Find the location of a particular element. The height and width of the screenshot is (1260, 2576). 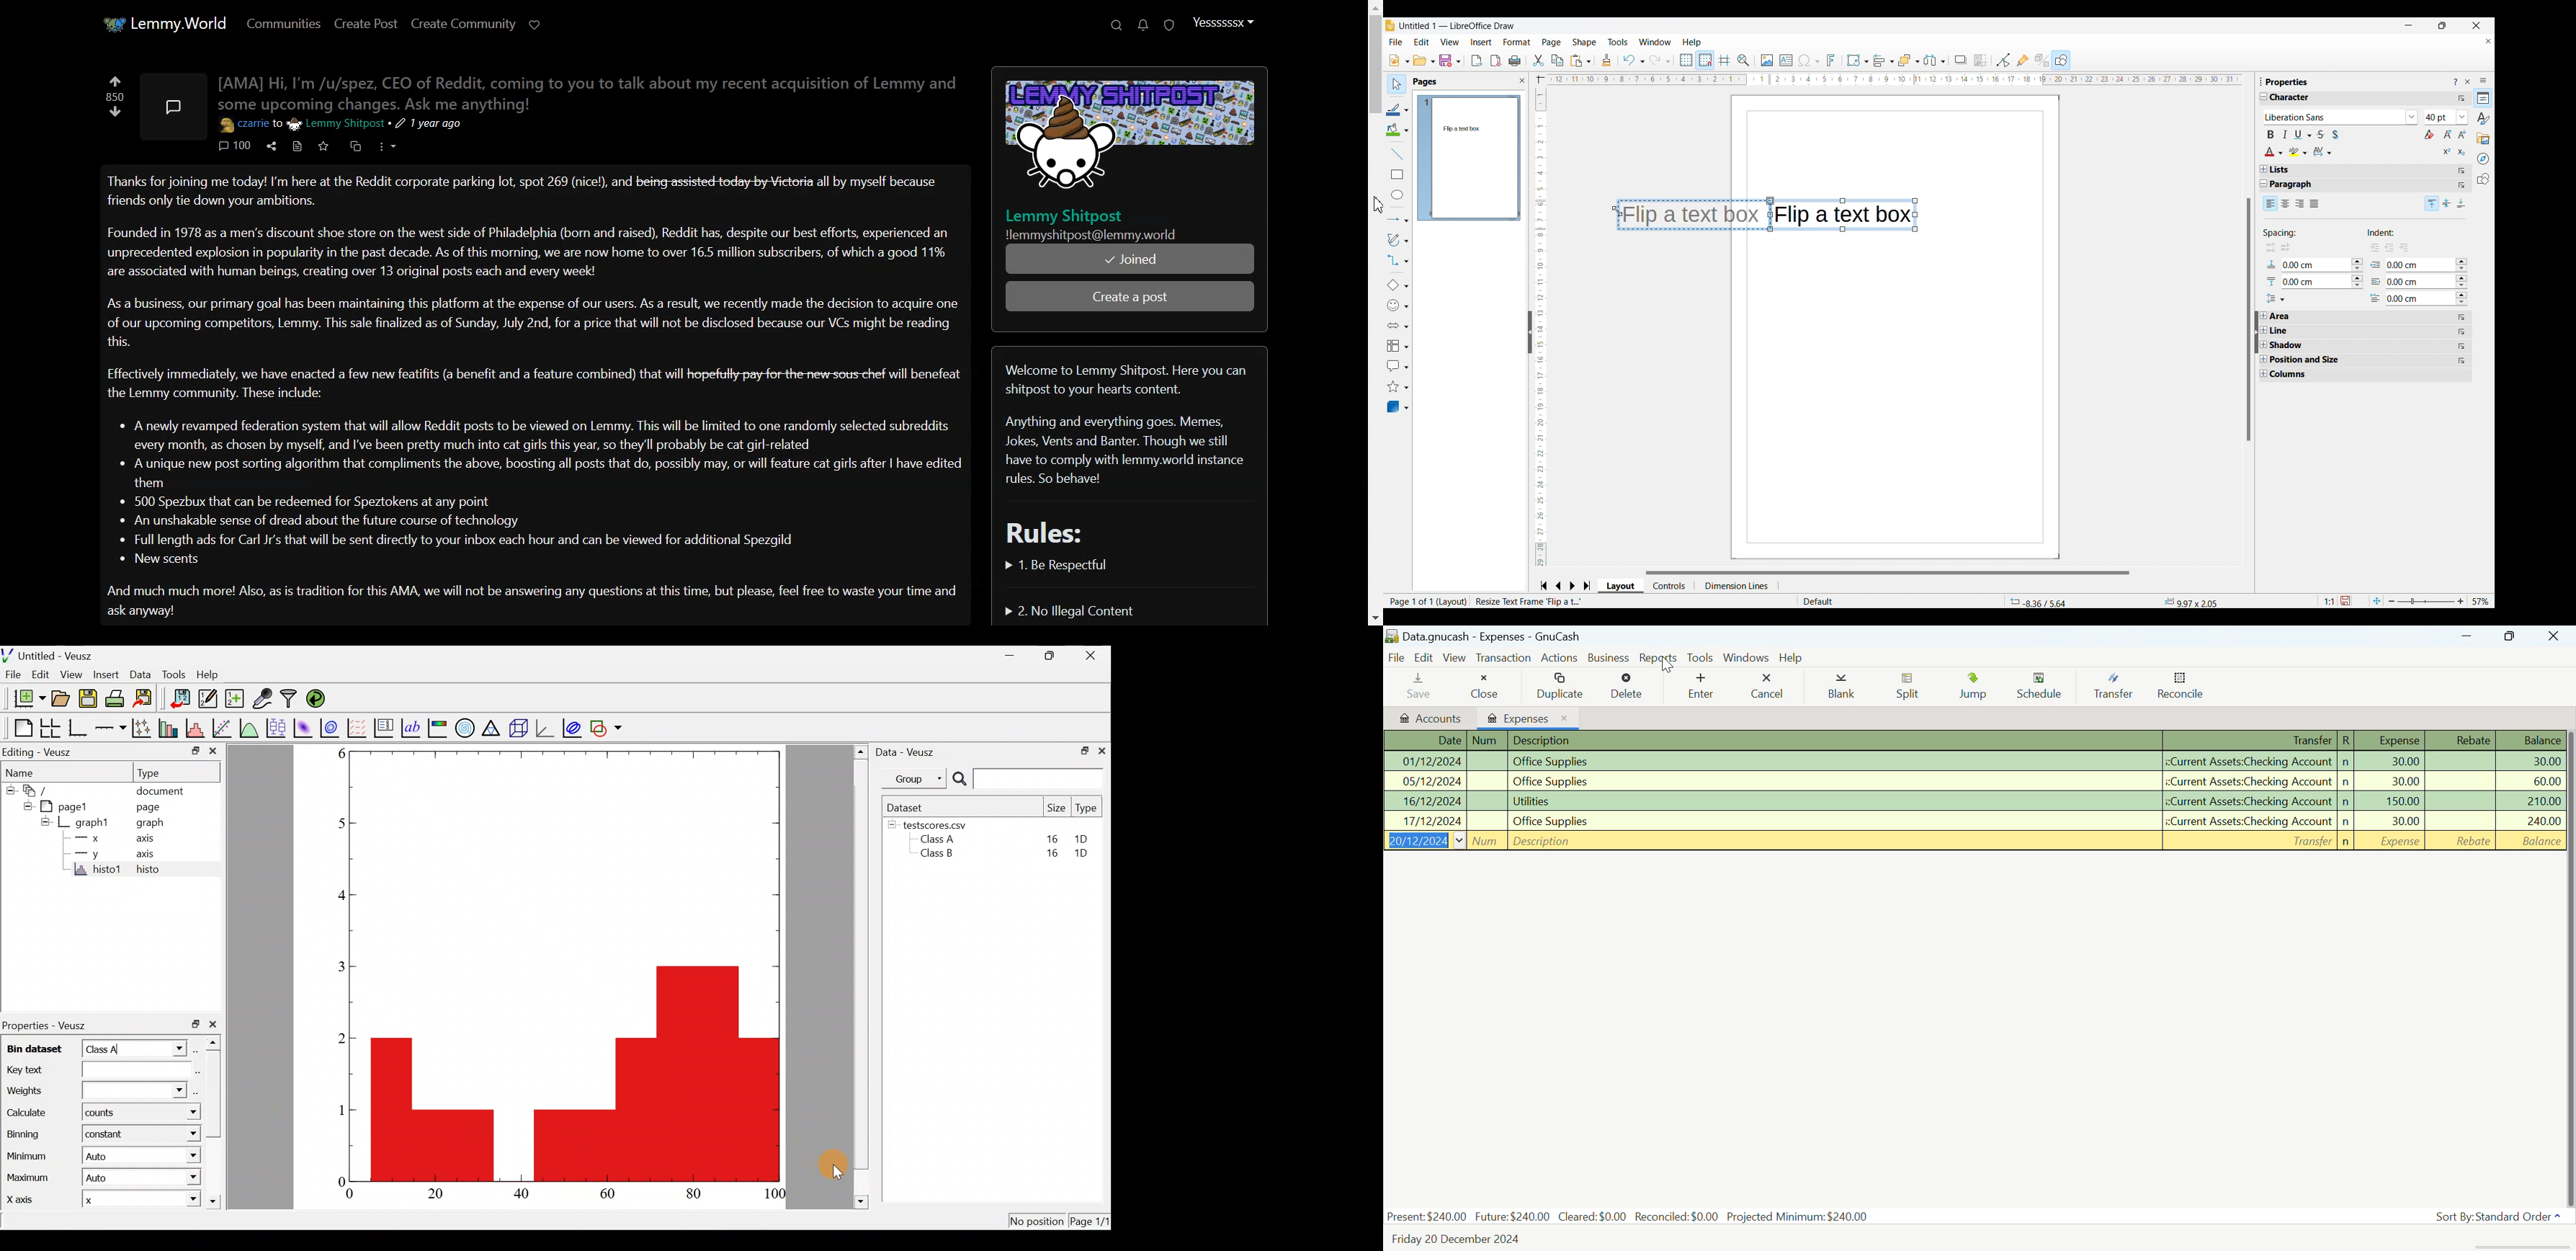

Help about sidebar is located at coordinates (2455, 82).